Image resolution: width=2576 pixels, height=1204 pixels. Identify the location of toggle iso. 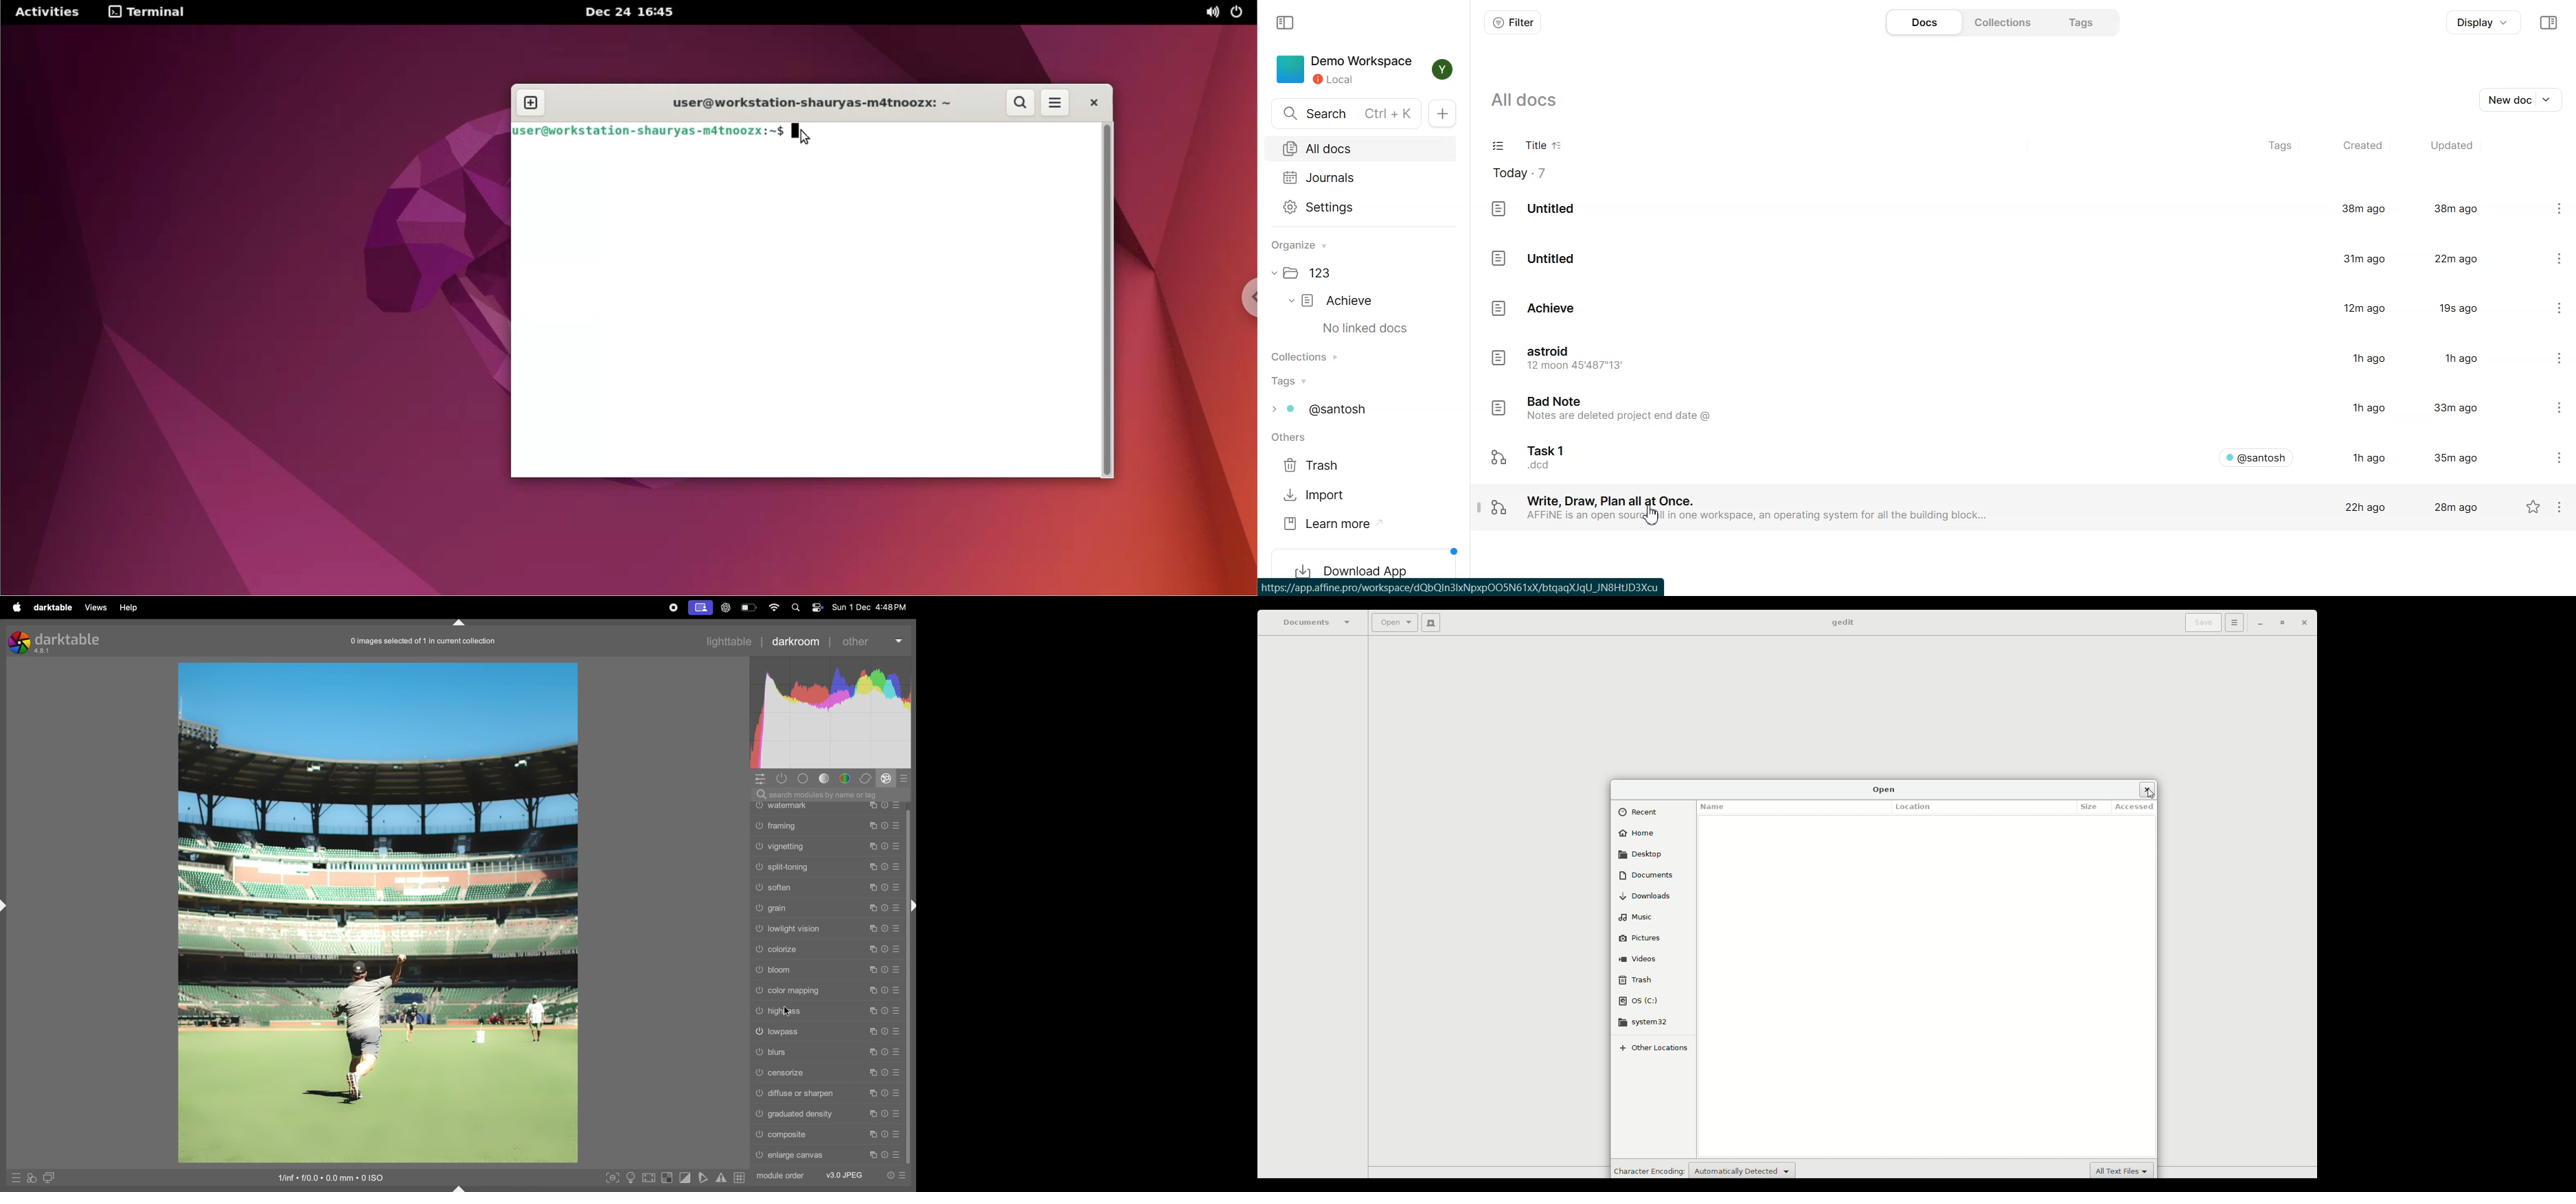
(630, 1178).